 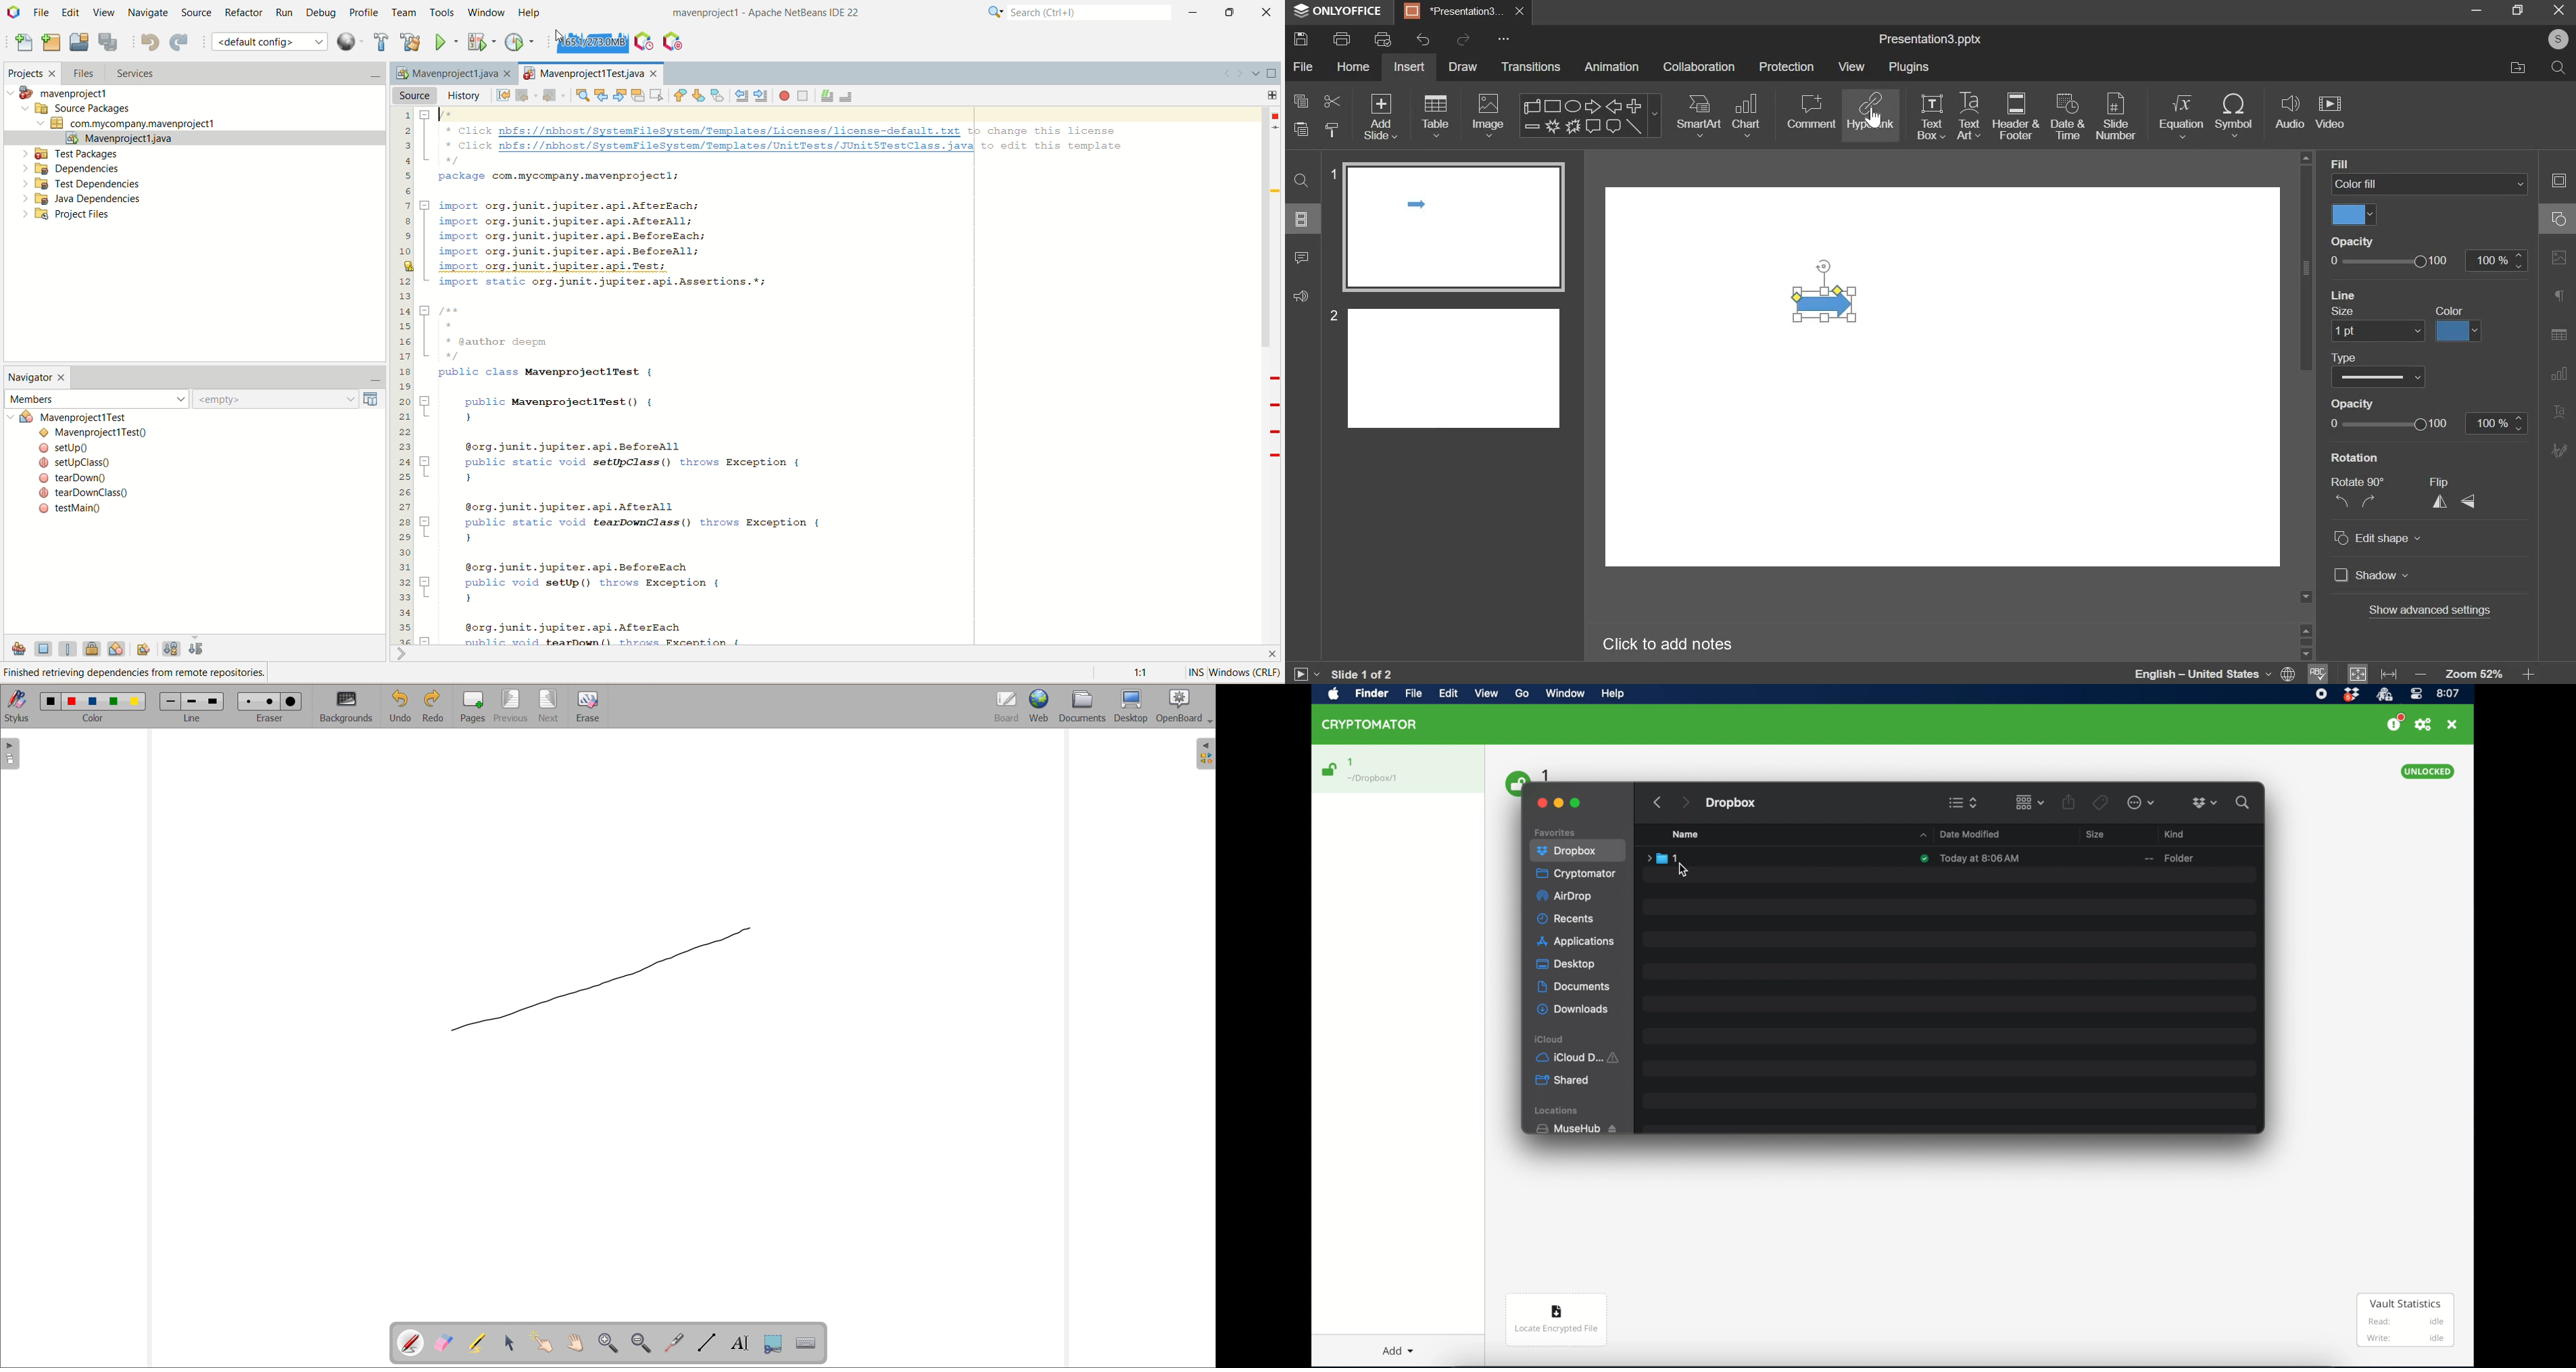 I want to click on documents, so click(x=1082, y=707).